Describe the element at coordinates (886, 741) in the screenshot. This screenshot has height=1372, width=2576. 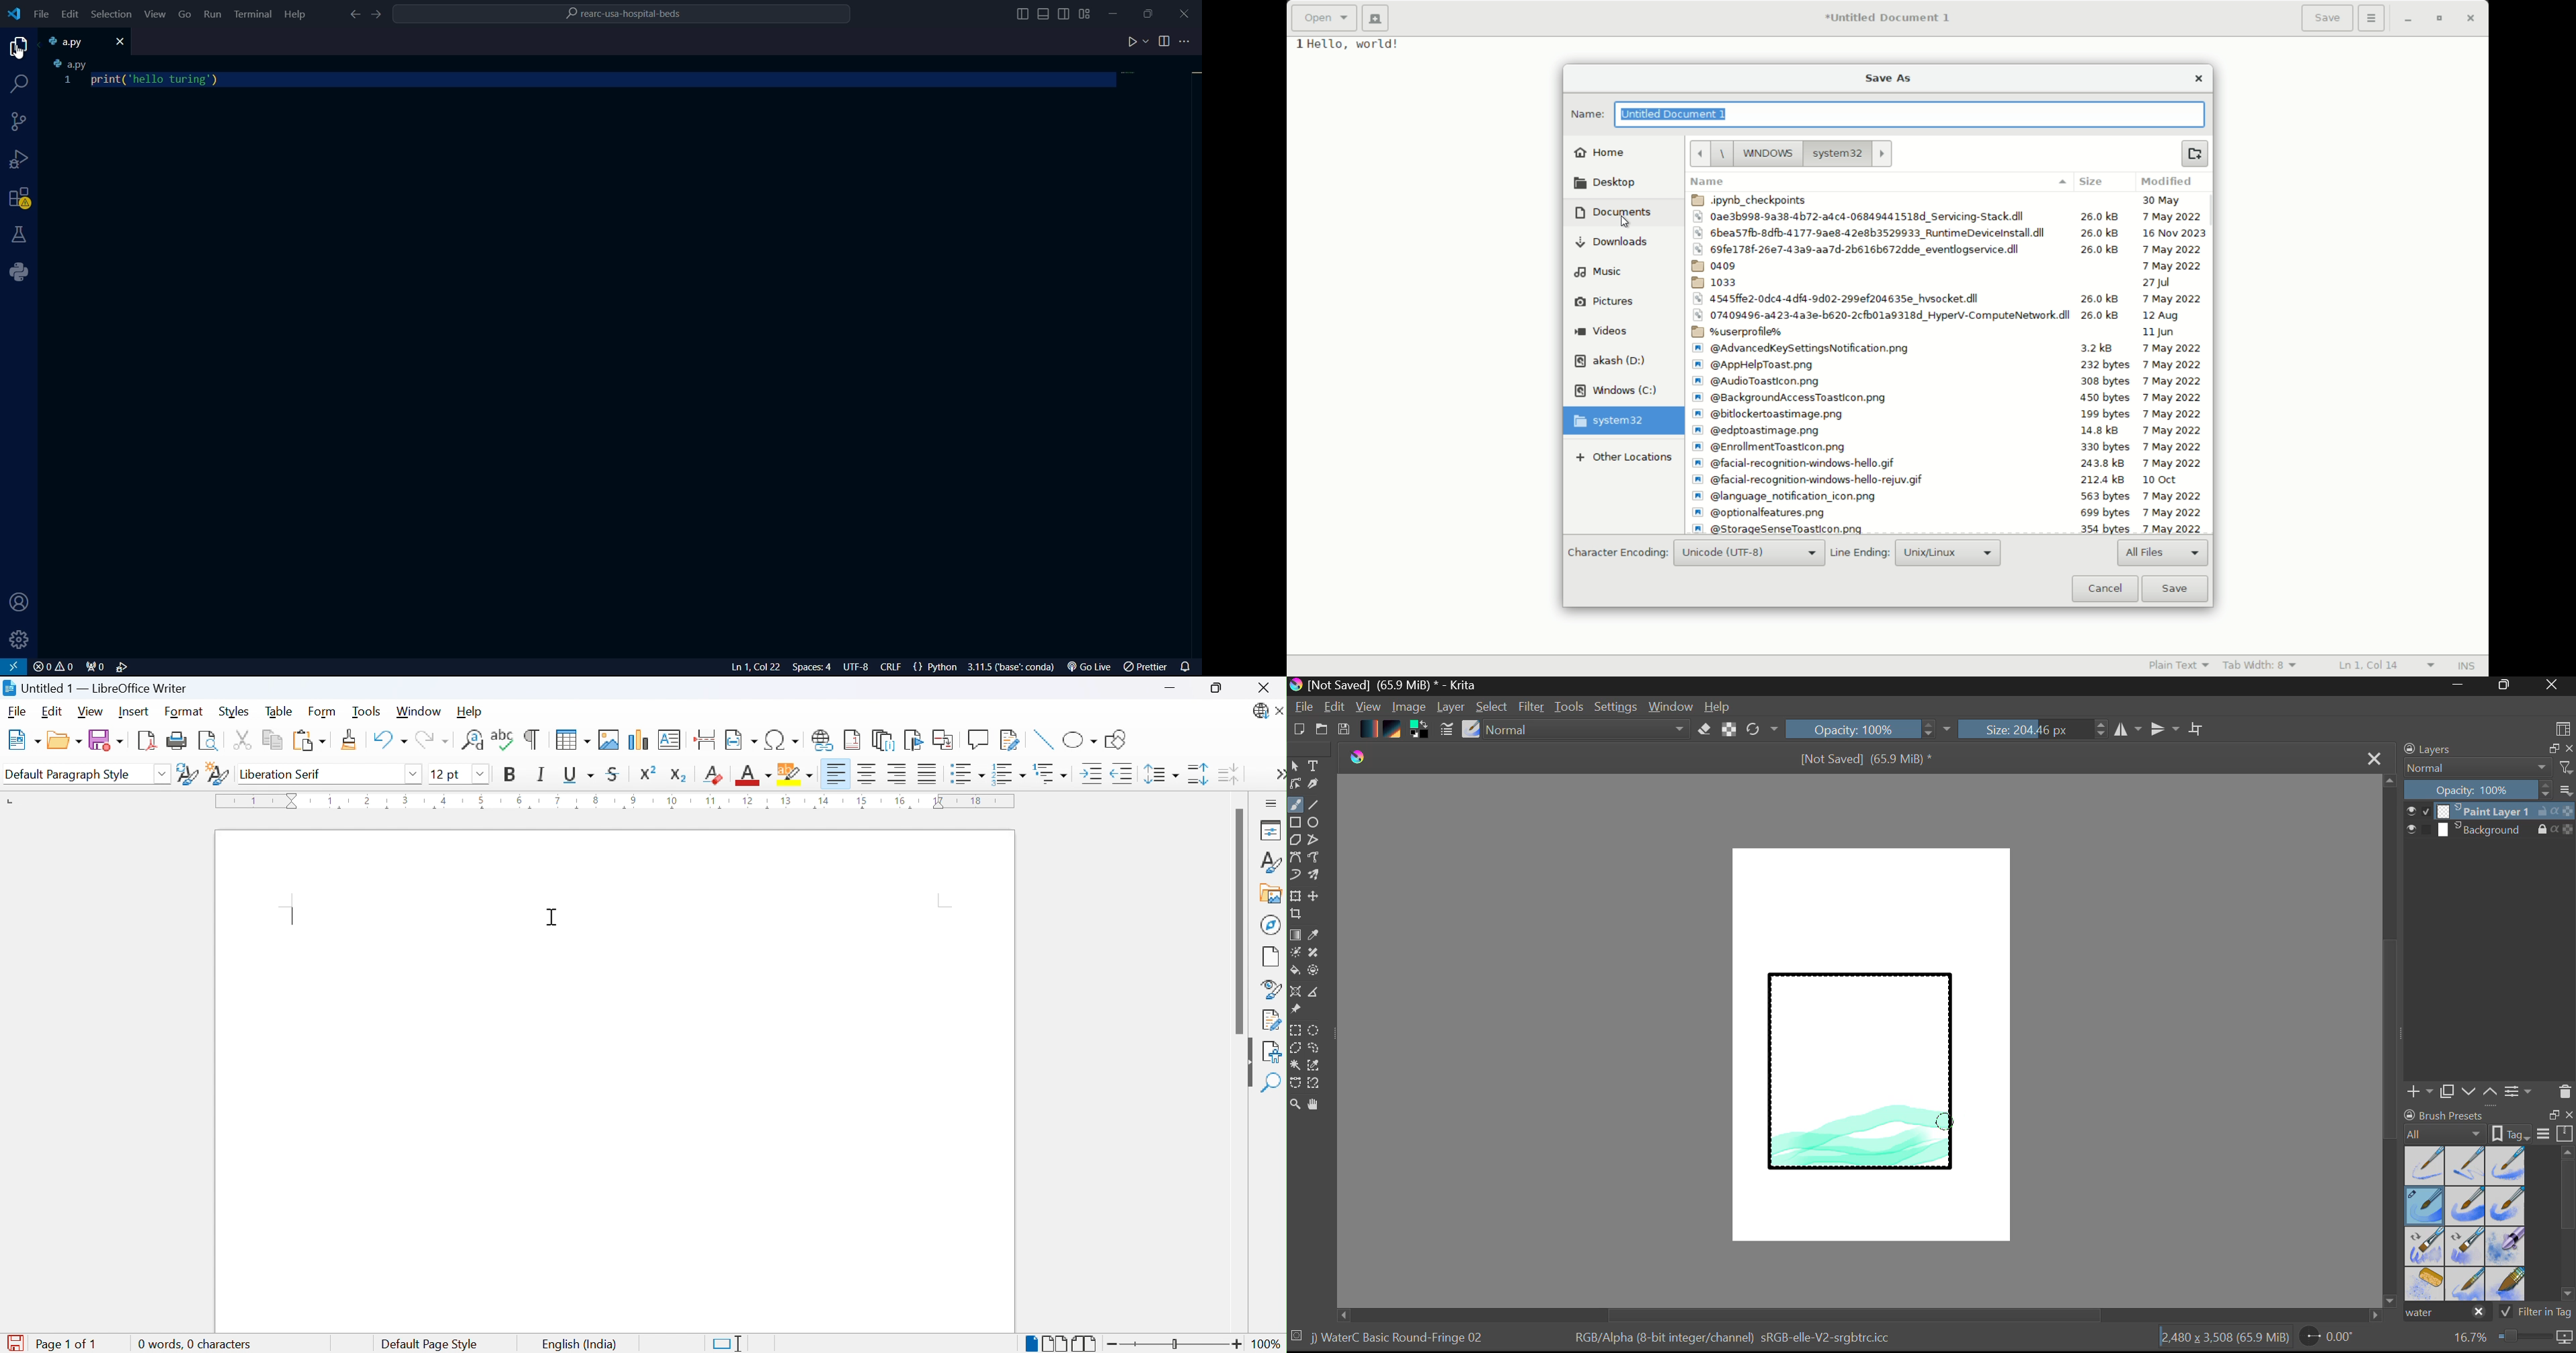
I see `Insert endnote` at that location.